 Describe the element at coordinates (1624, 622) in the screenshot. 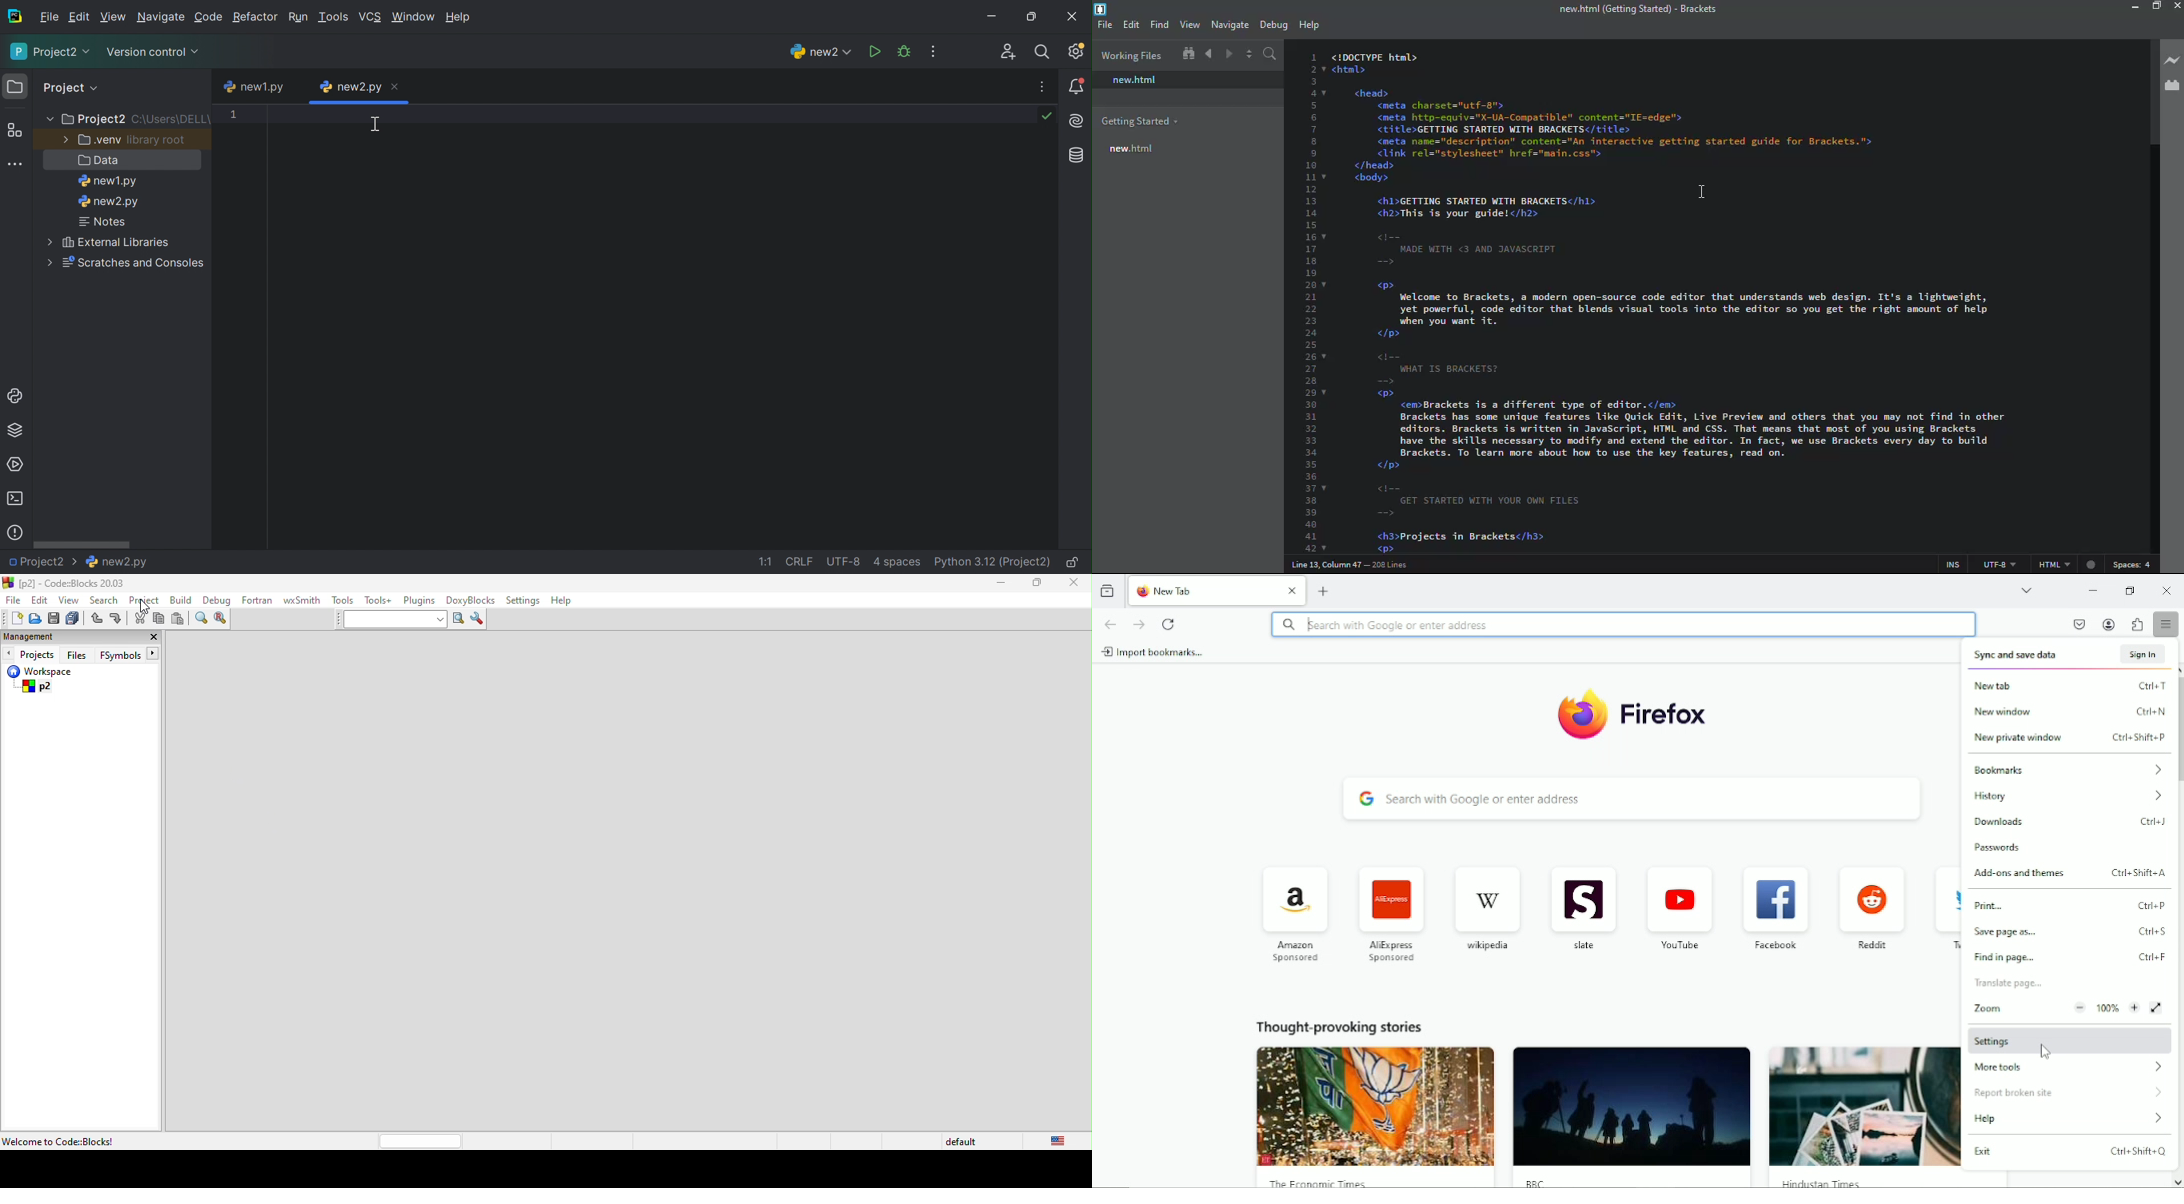

I see `Search with google or enter address` at that location.